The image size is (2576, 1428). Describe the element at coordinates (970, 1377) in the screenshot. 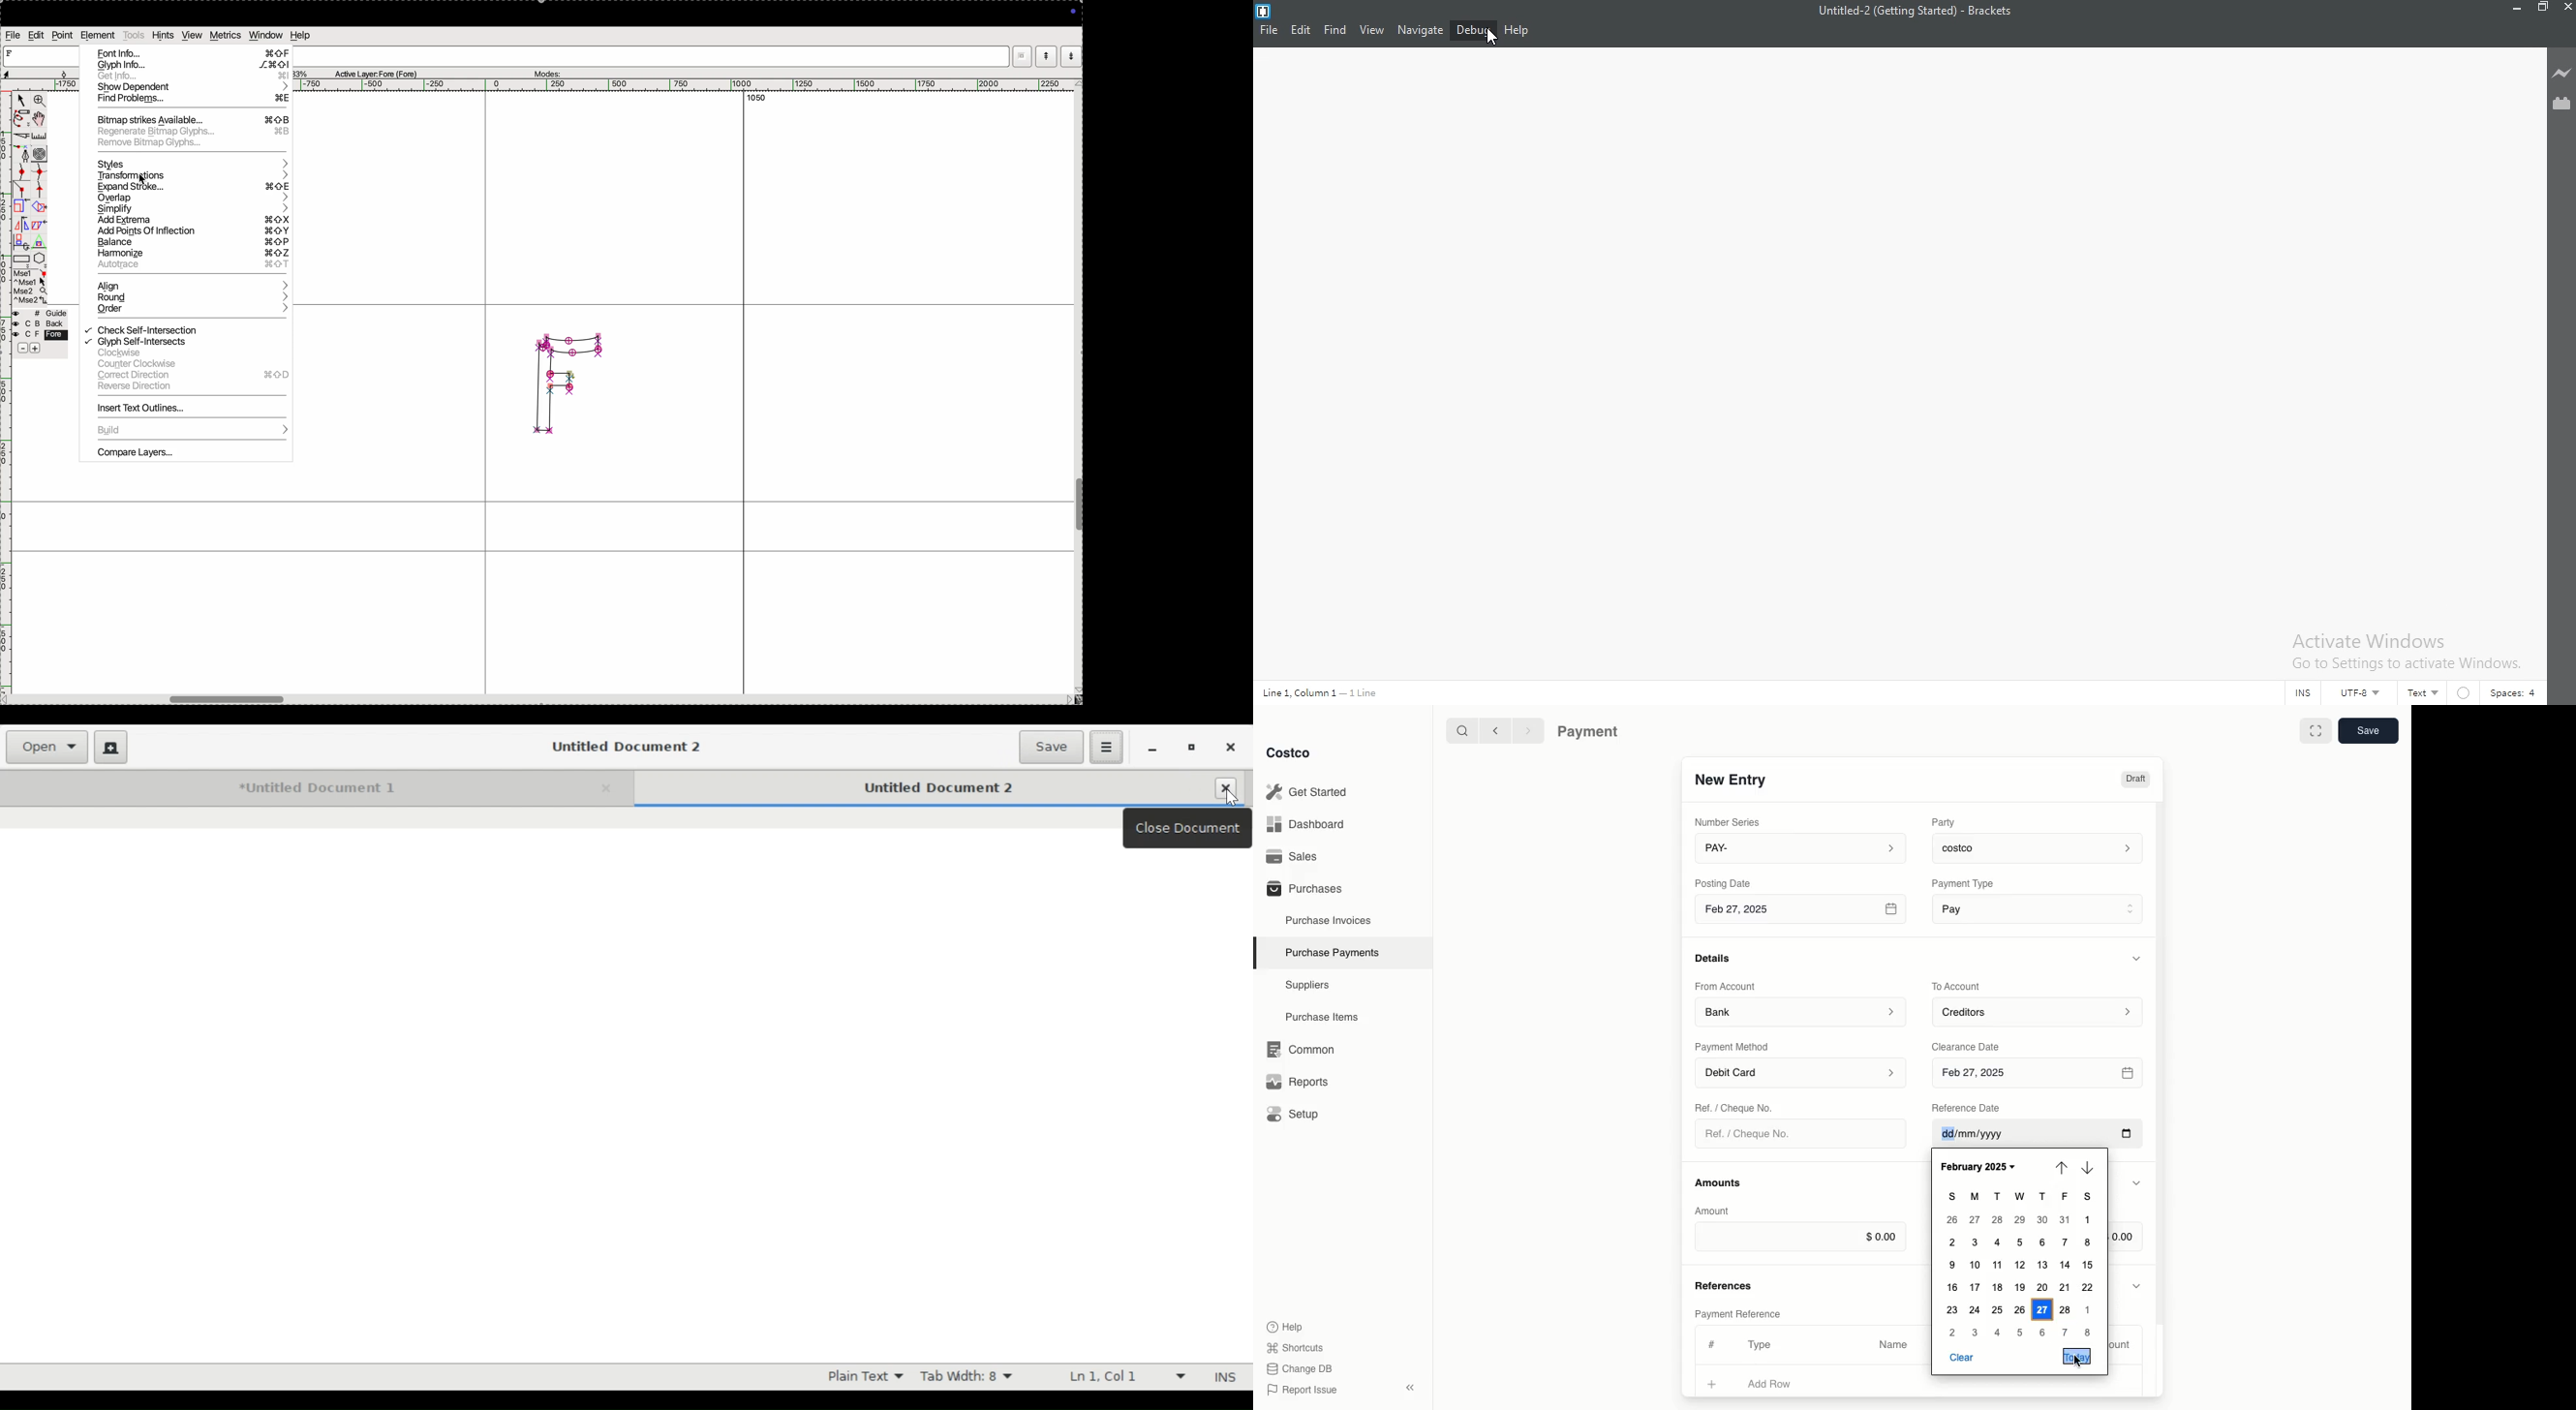

I see `Tab Width` at that location.